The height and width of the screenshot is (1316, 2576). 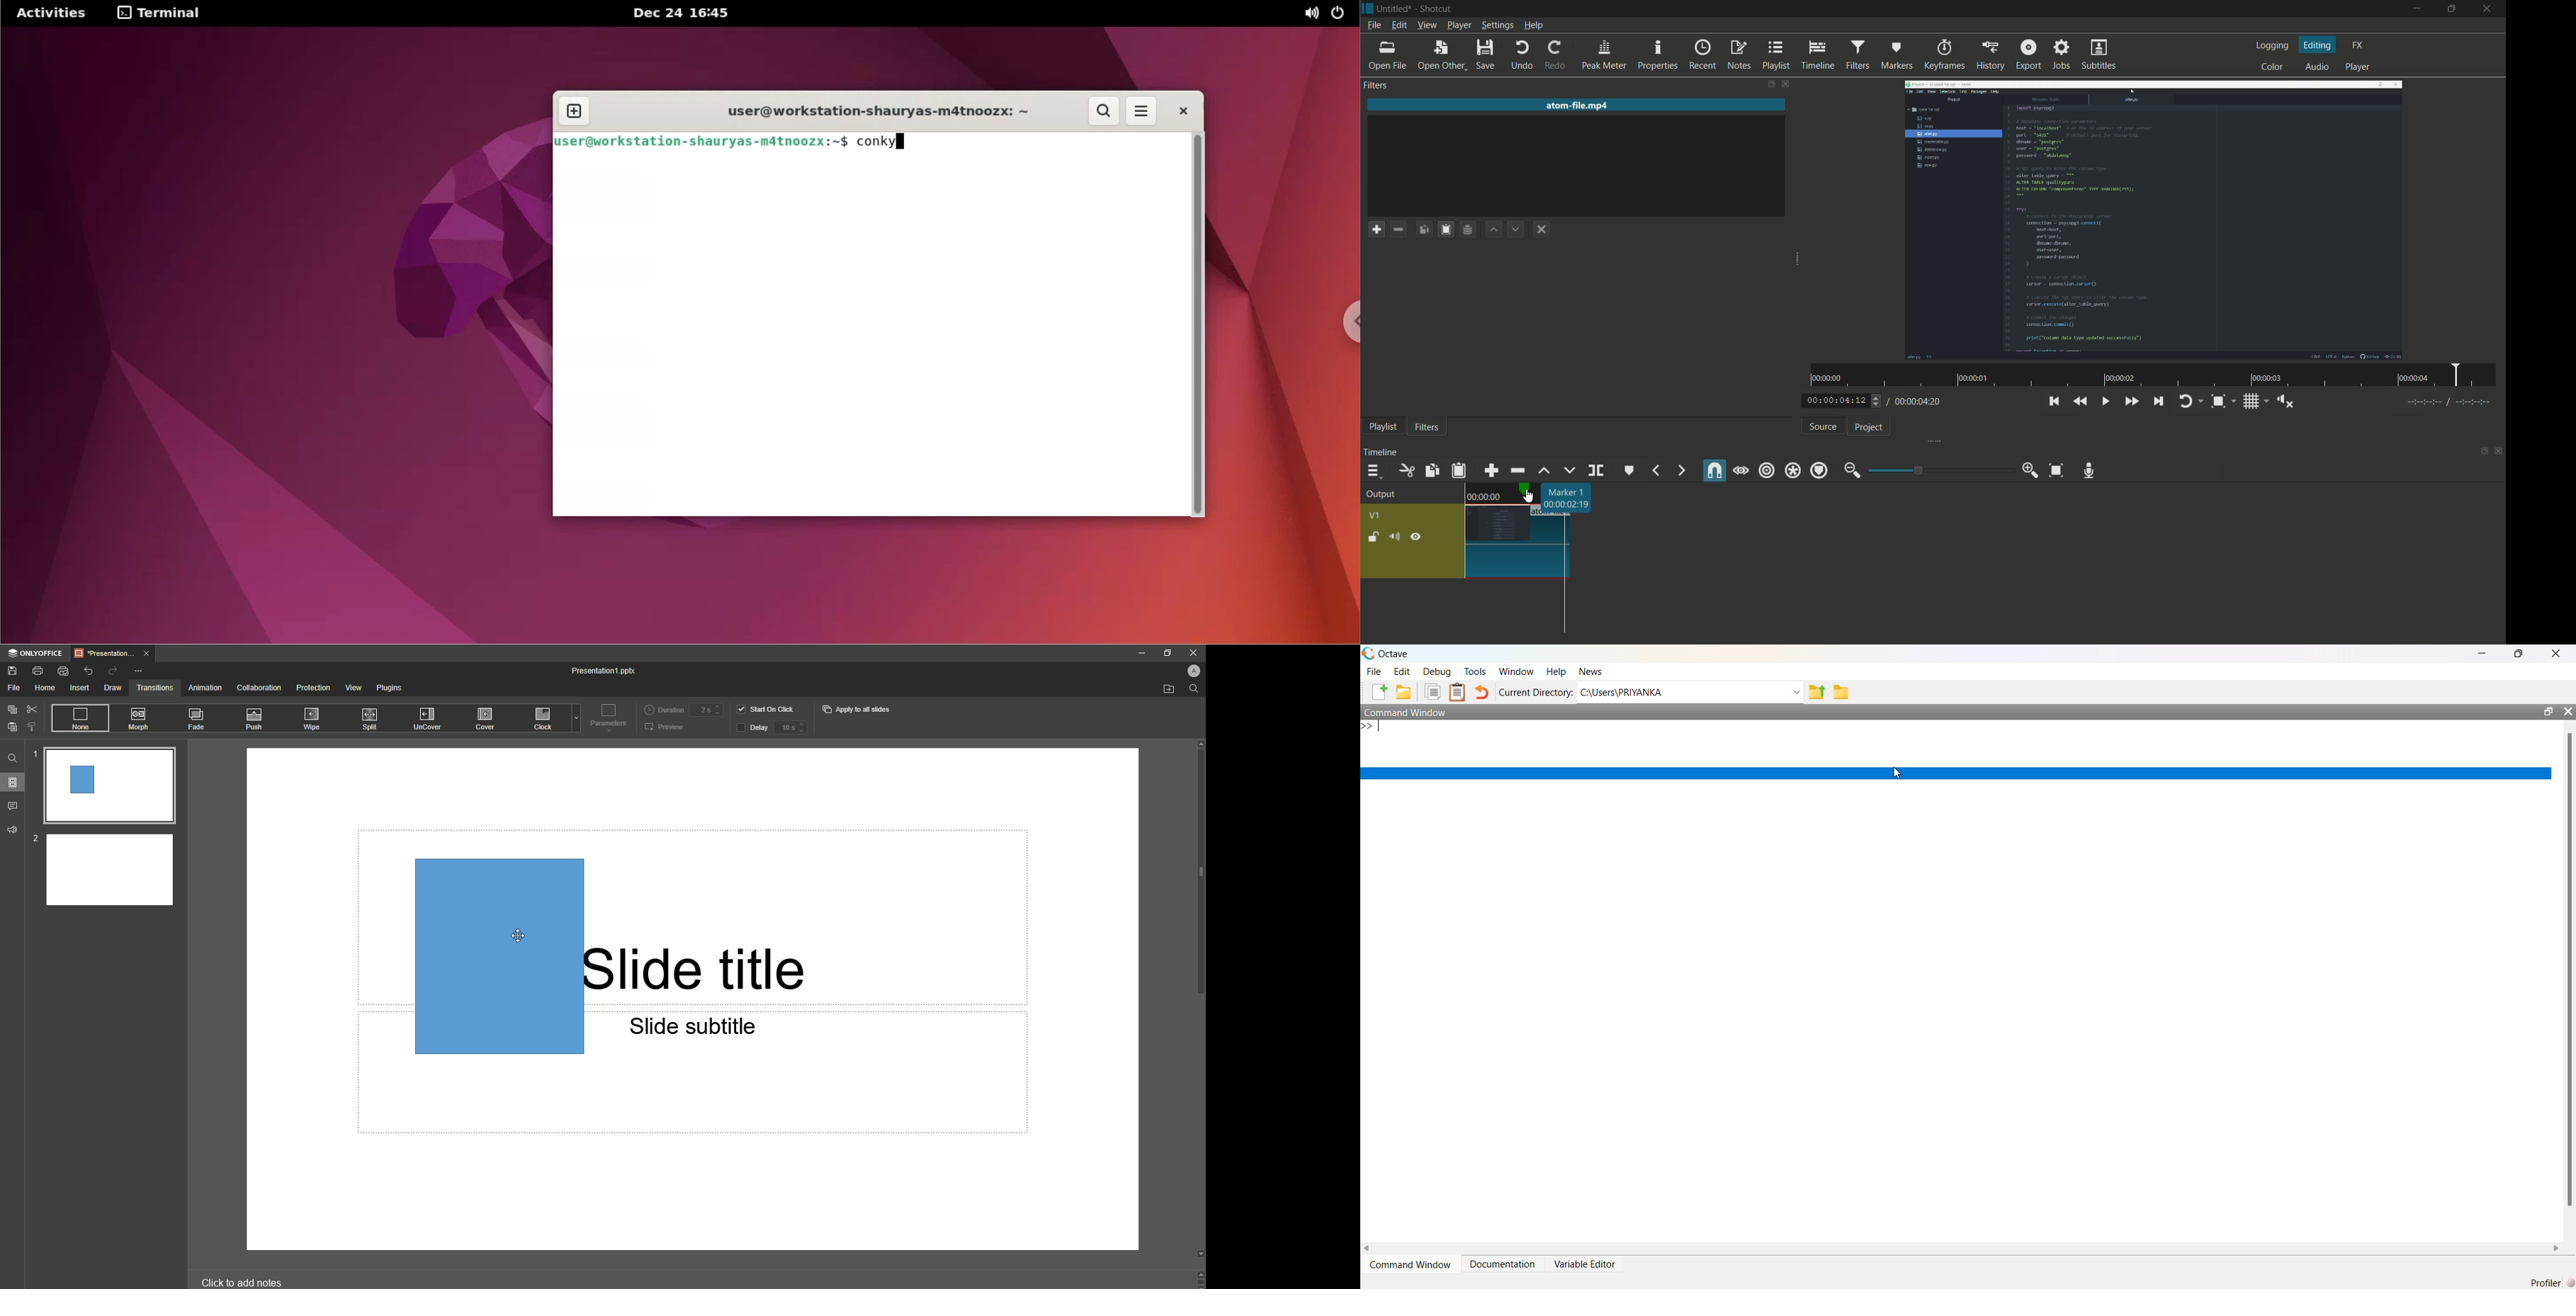 What do you see at coordinates (2219, 401) in the screenshot?
I see `toggle zoom` at bounding box center [2219, 401].